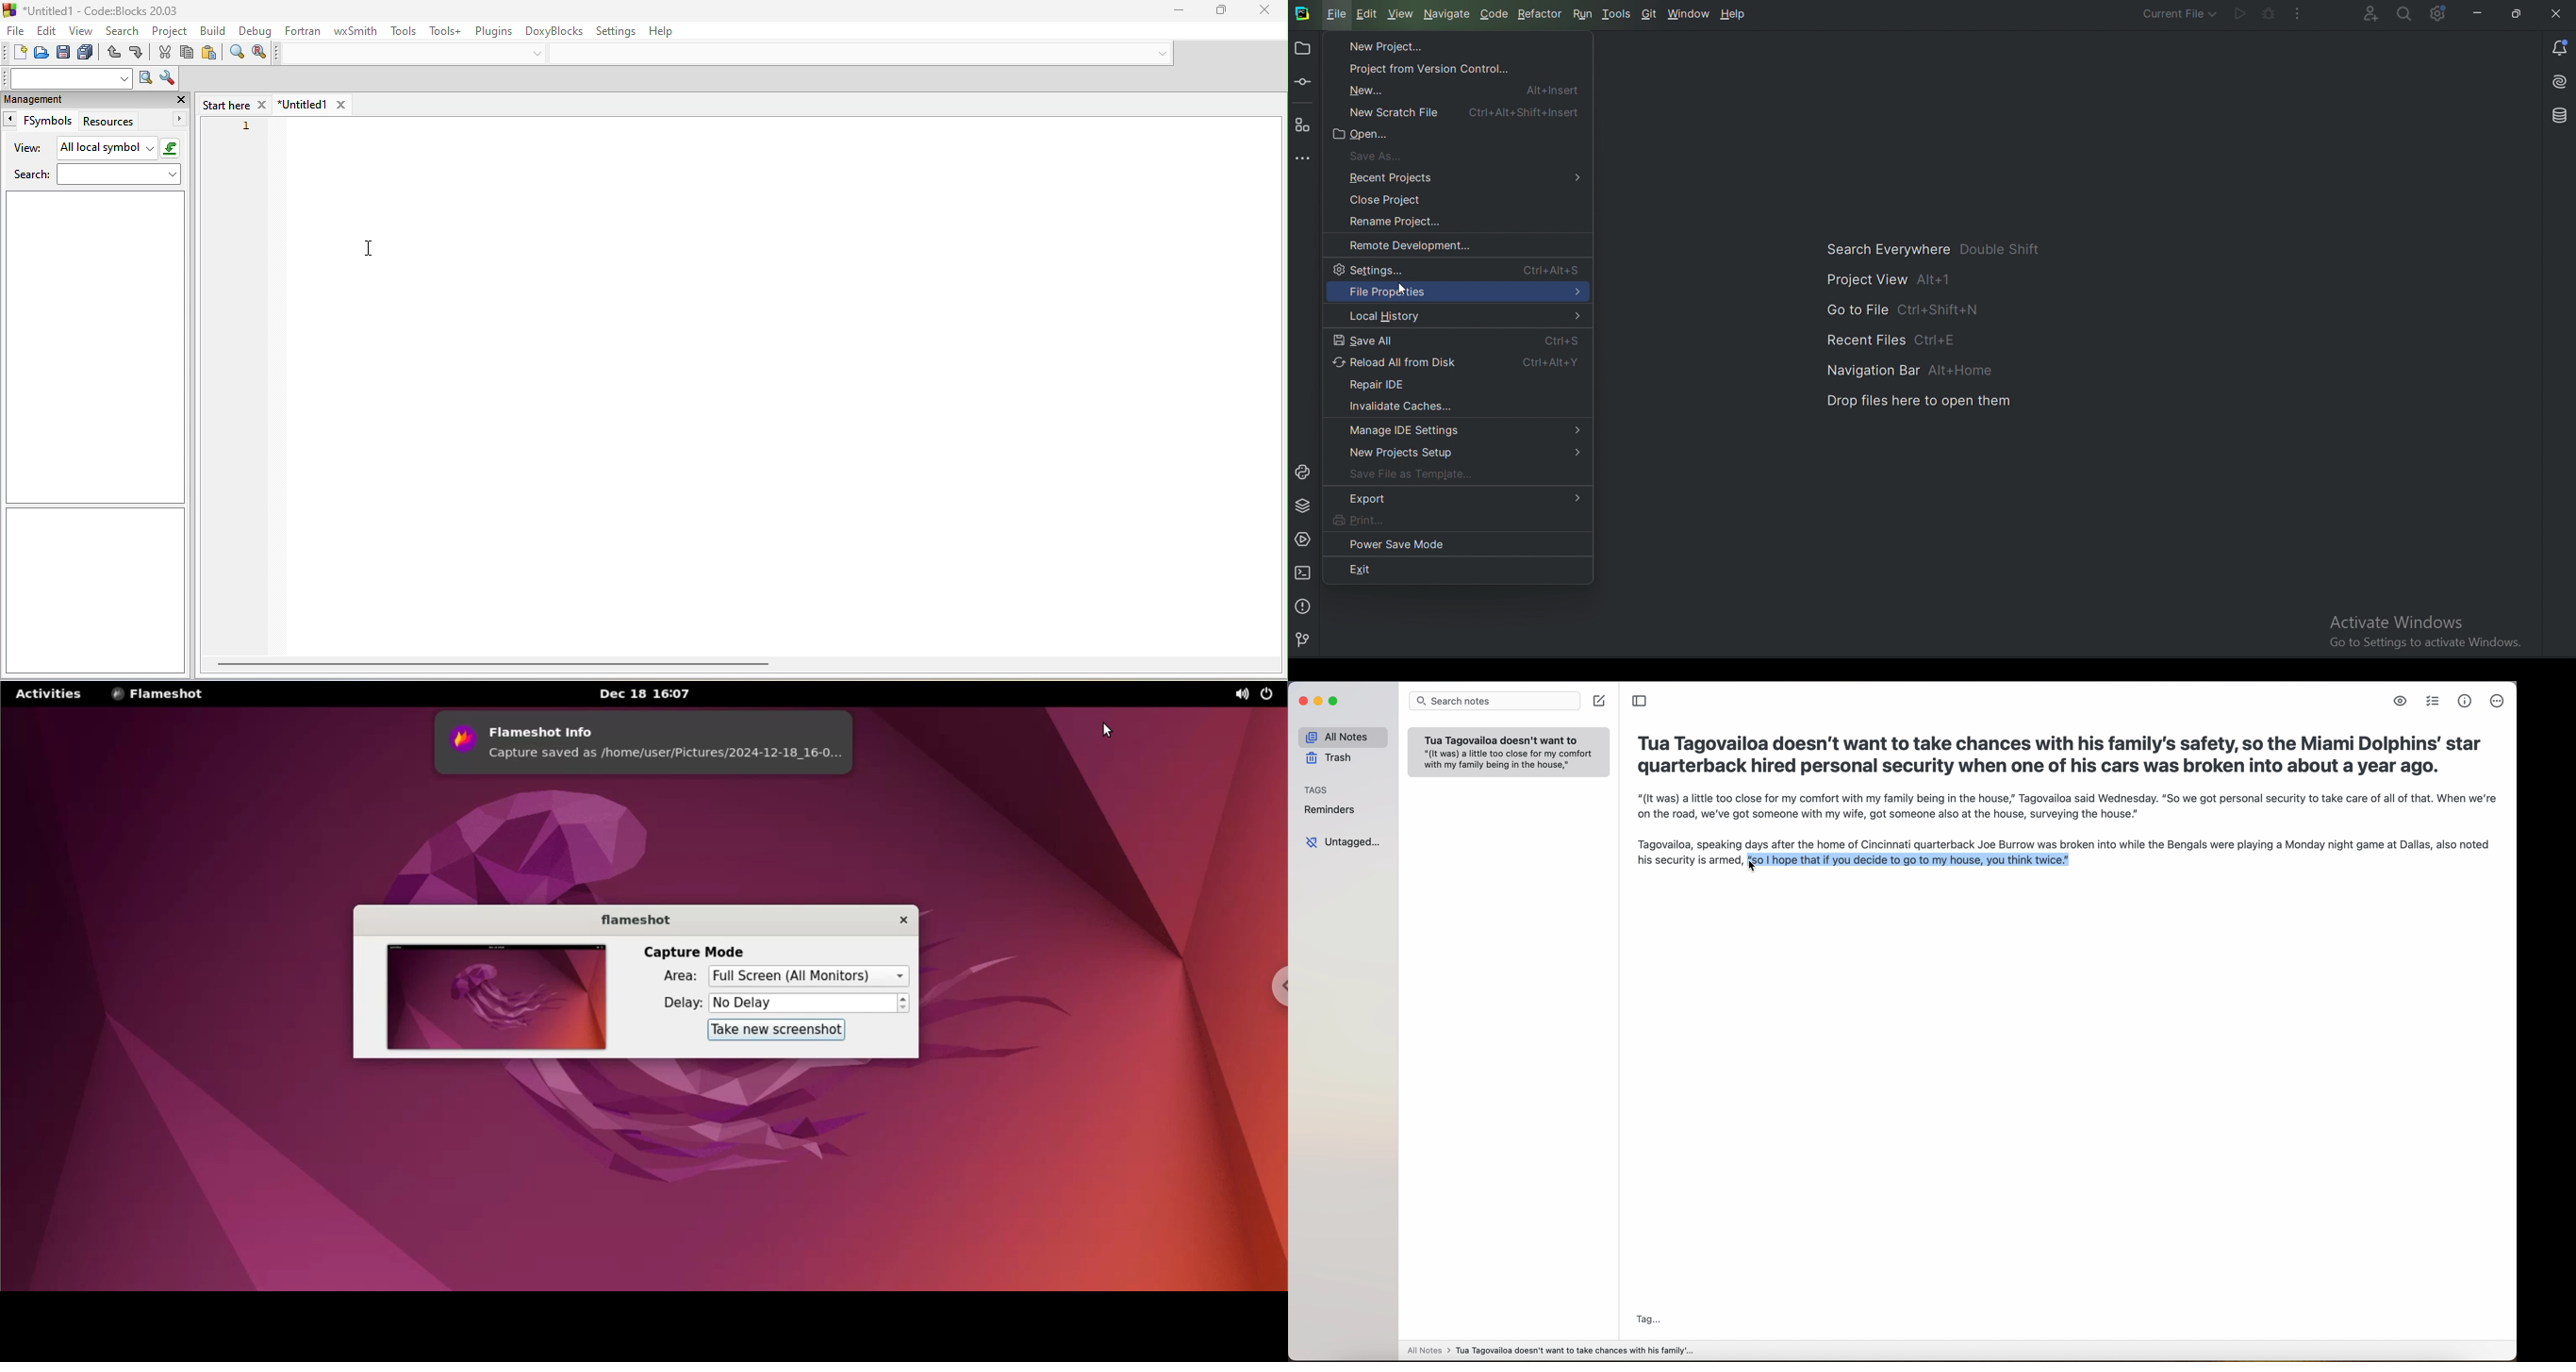 The image size is (2576, 1372). What do you see at coordinates (681, 1004) in the screenshot?
I see `delay label` at bounding box center [681, 1004].